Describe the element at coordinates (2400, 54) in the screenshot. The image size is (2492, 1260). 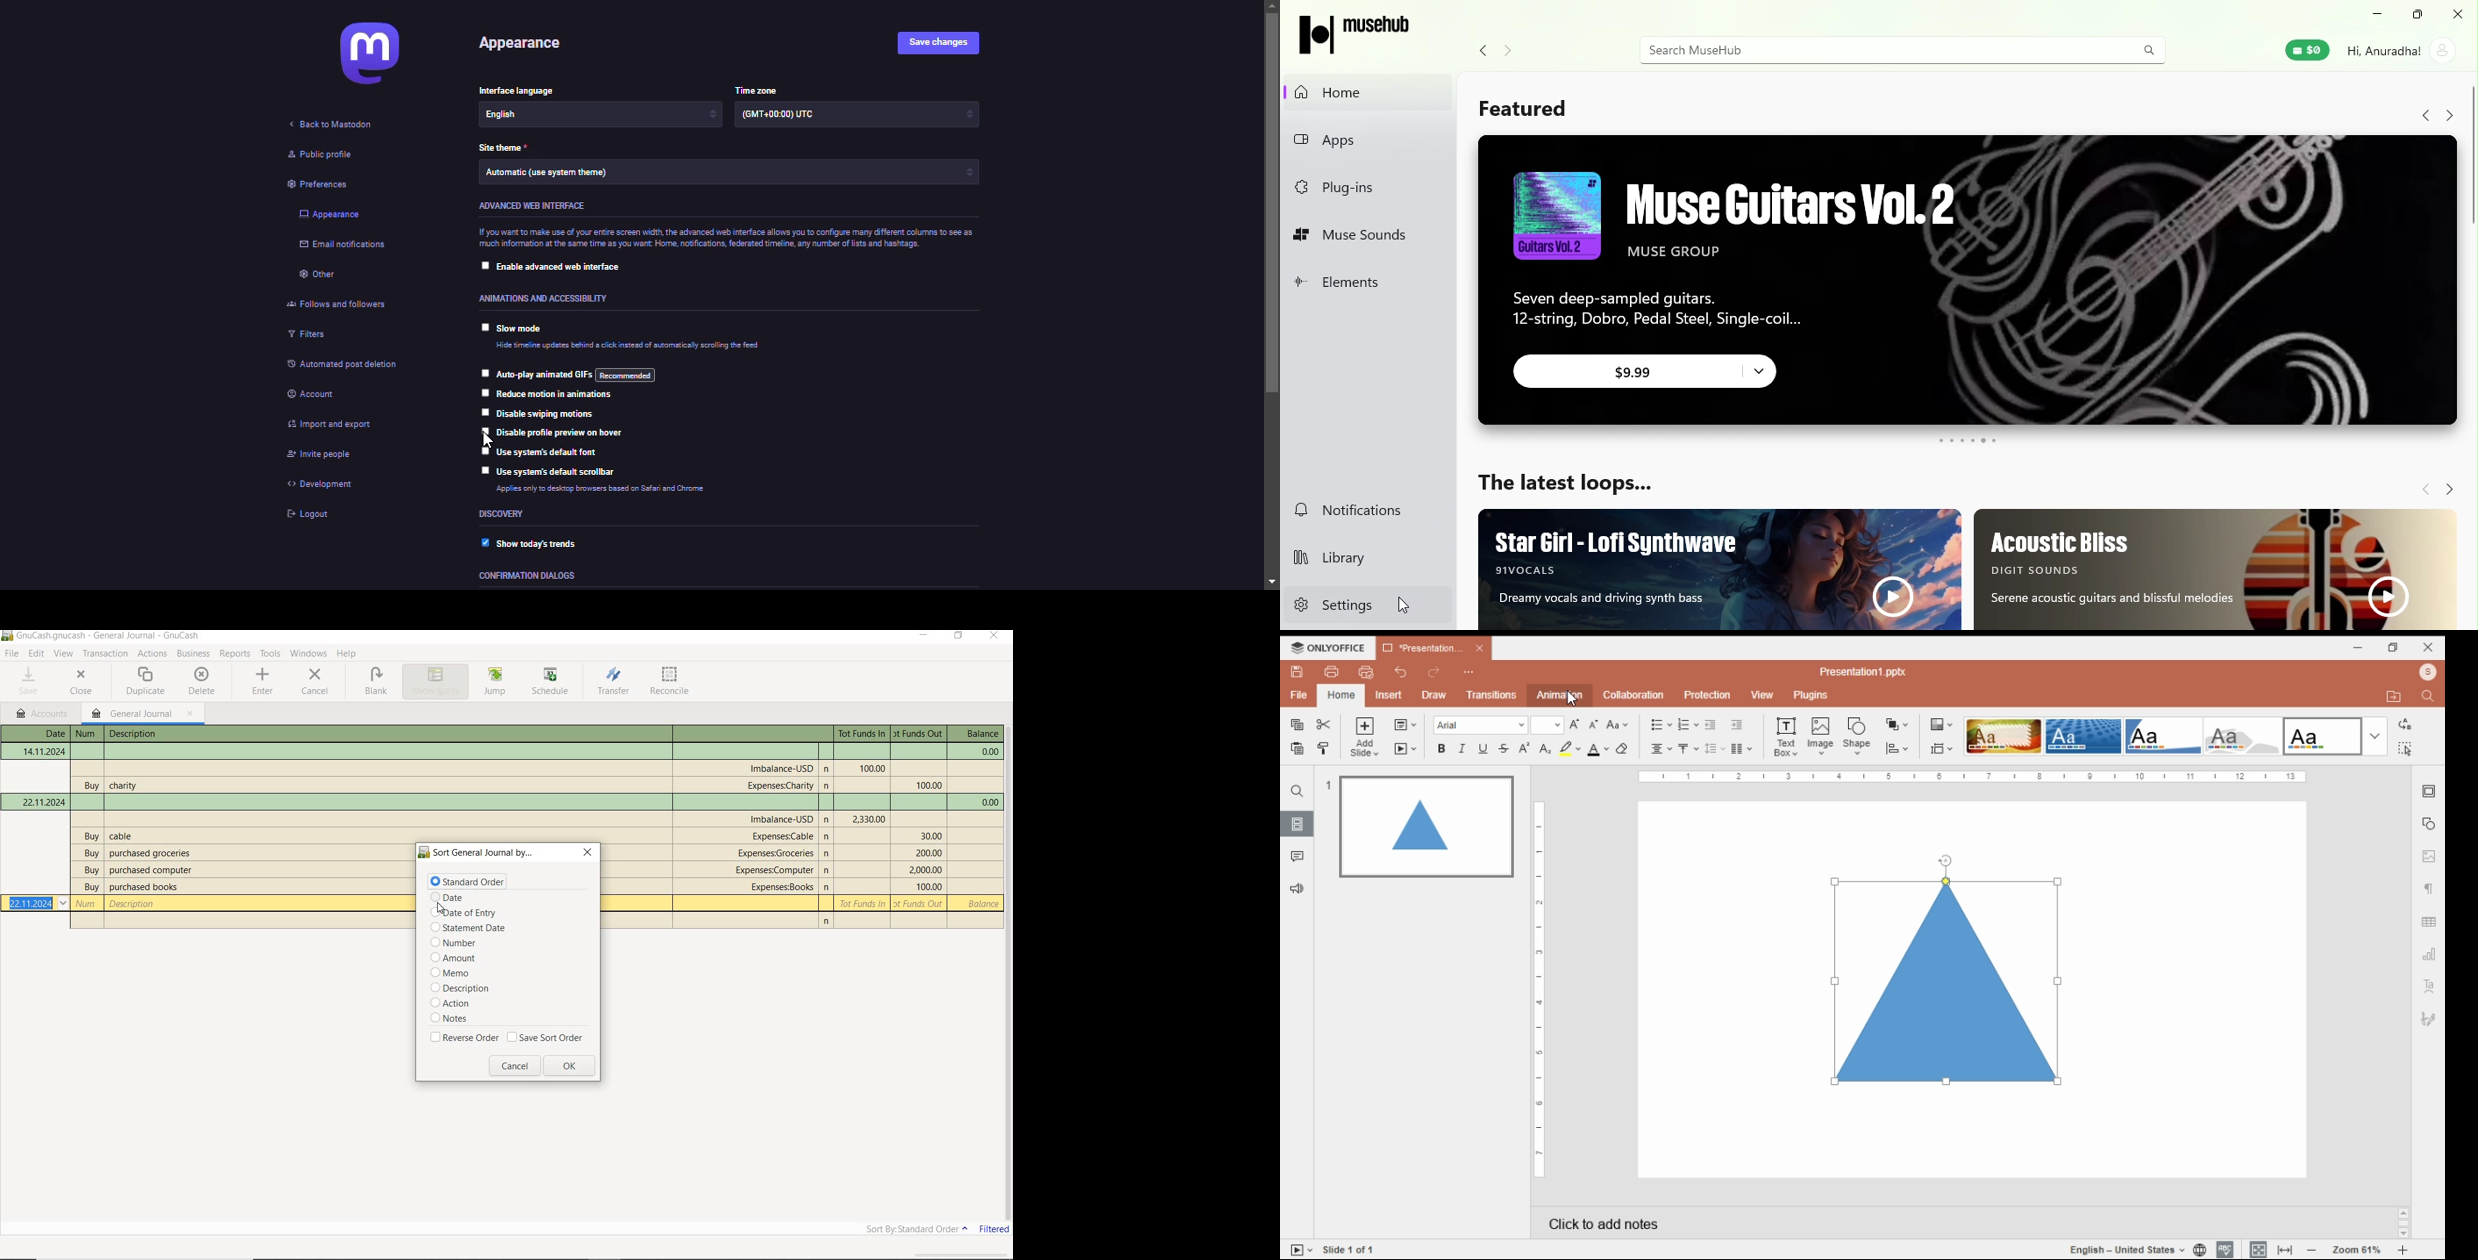
I see `Account` at that location.